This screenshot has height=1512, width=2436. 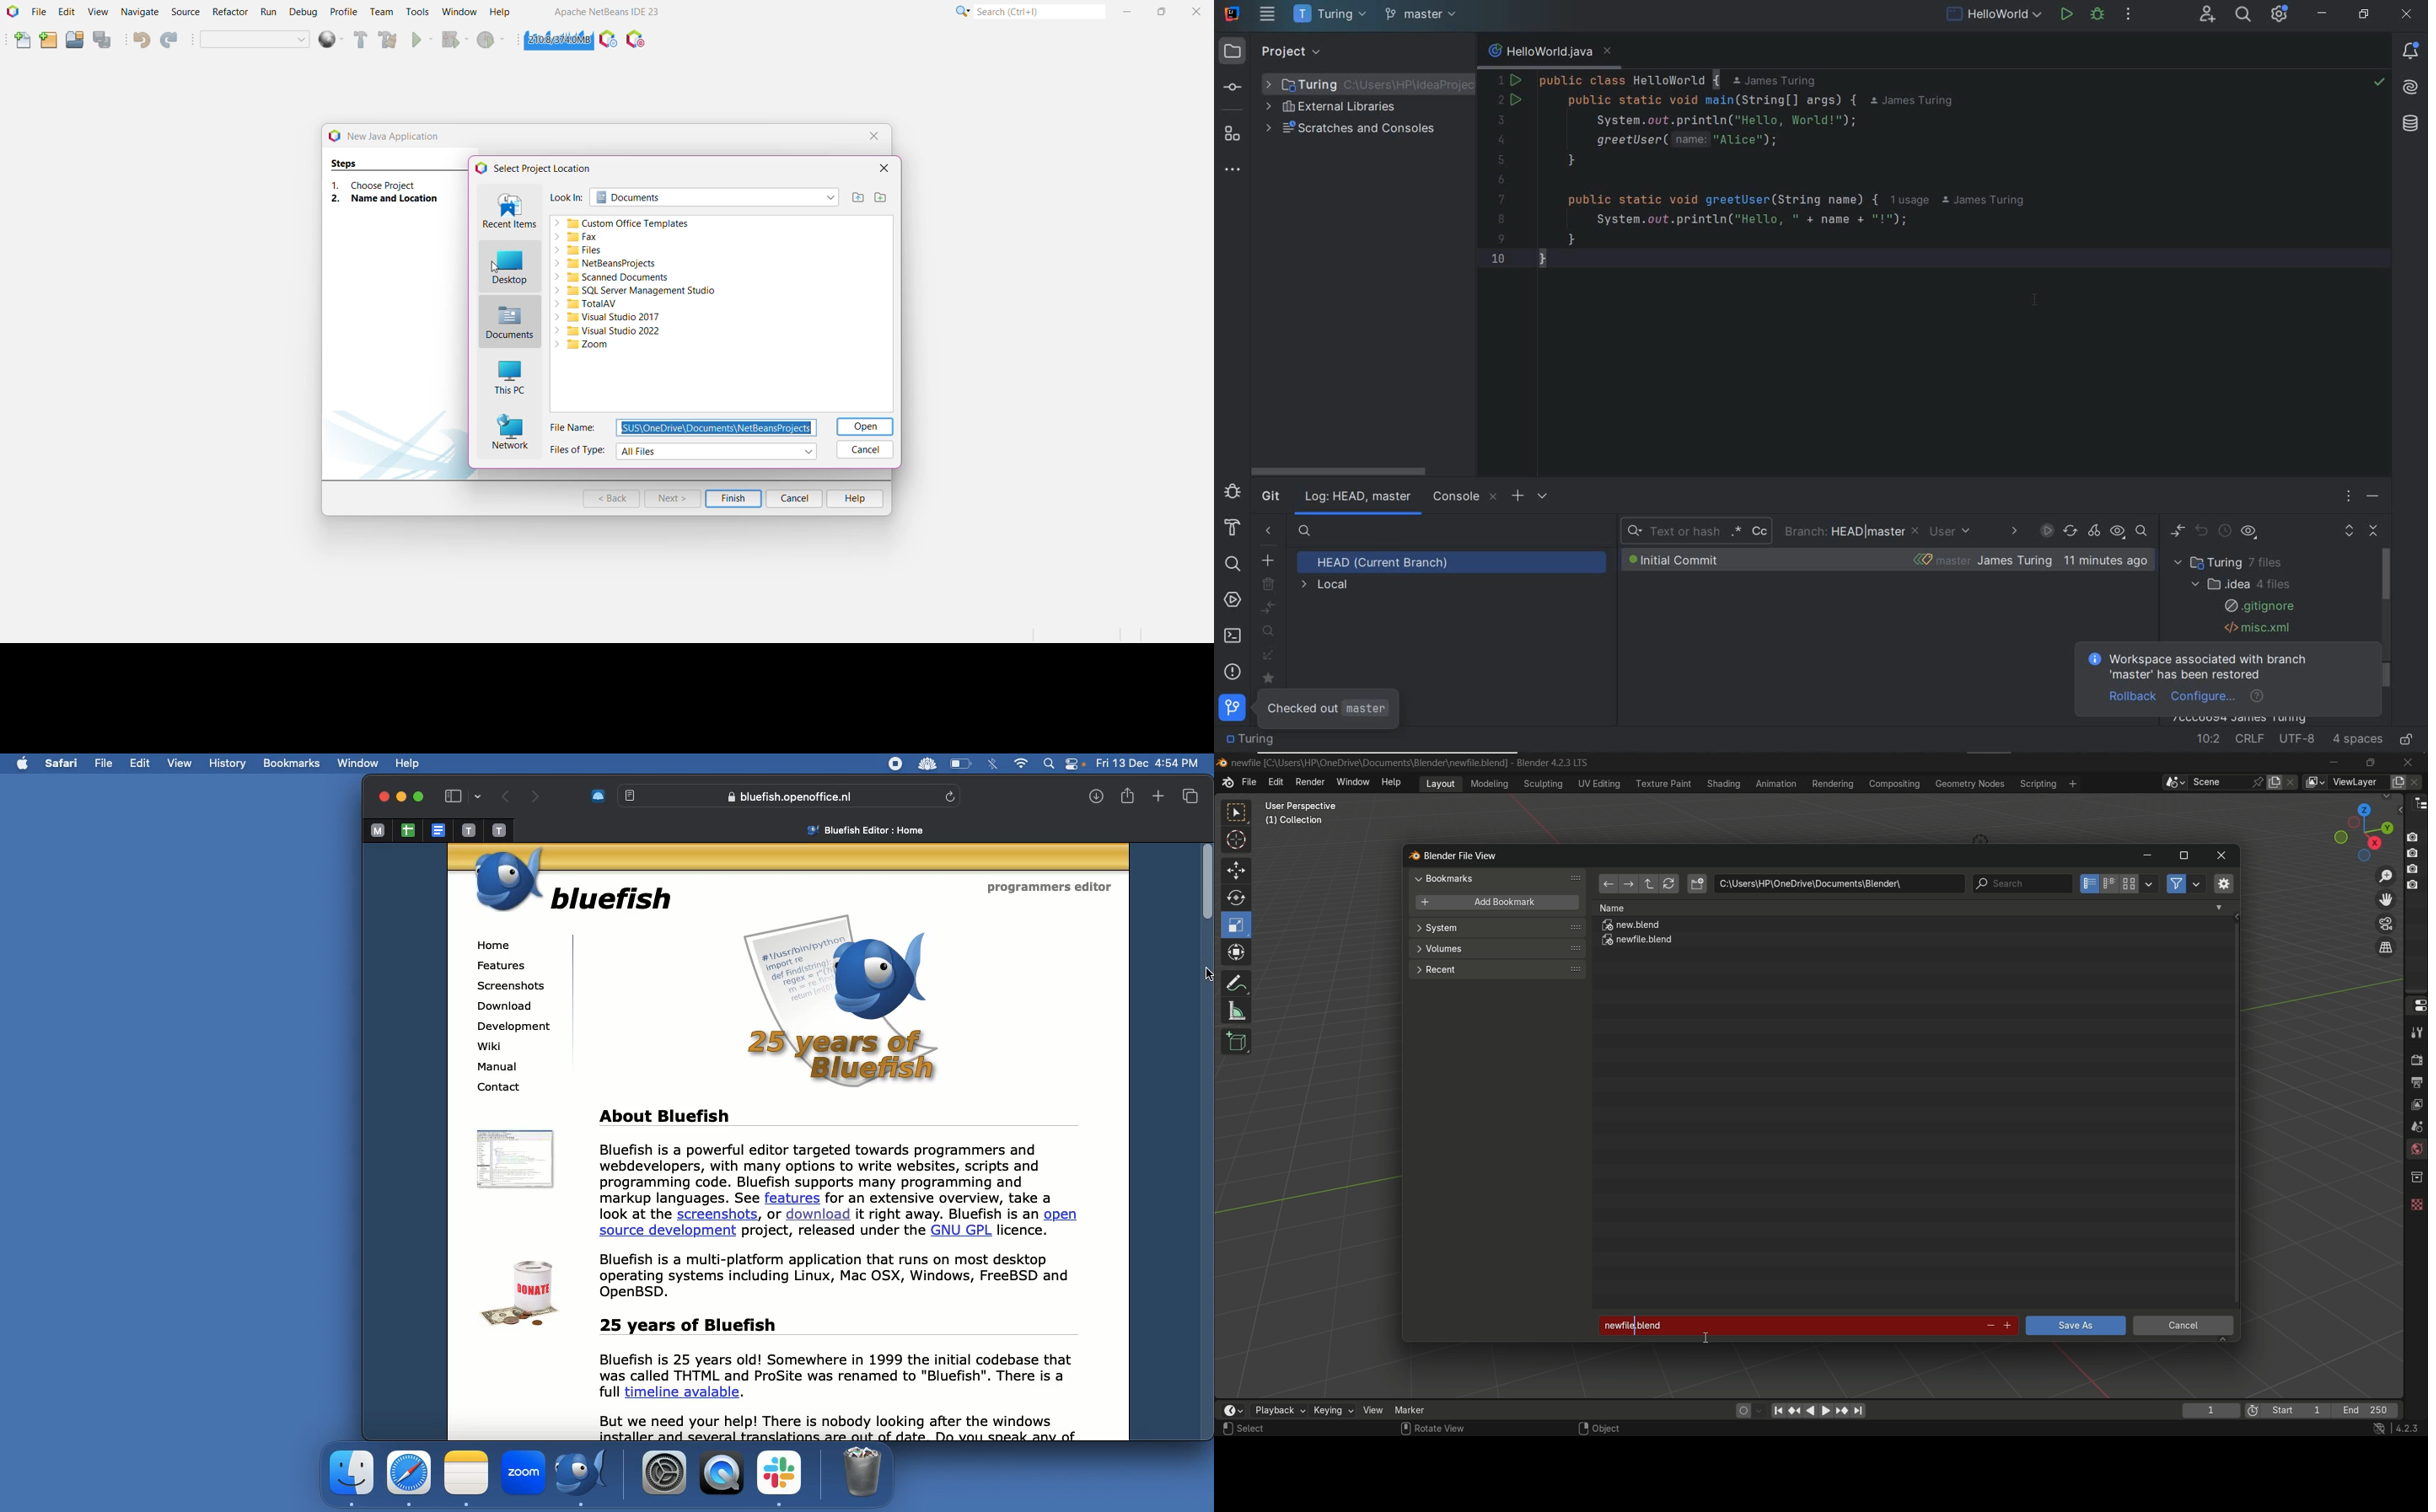 I want to click on main menu, so click(x=1269, y=14).